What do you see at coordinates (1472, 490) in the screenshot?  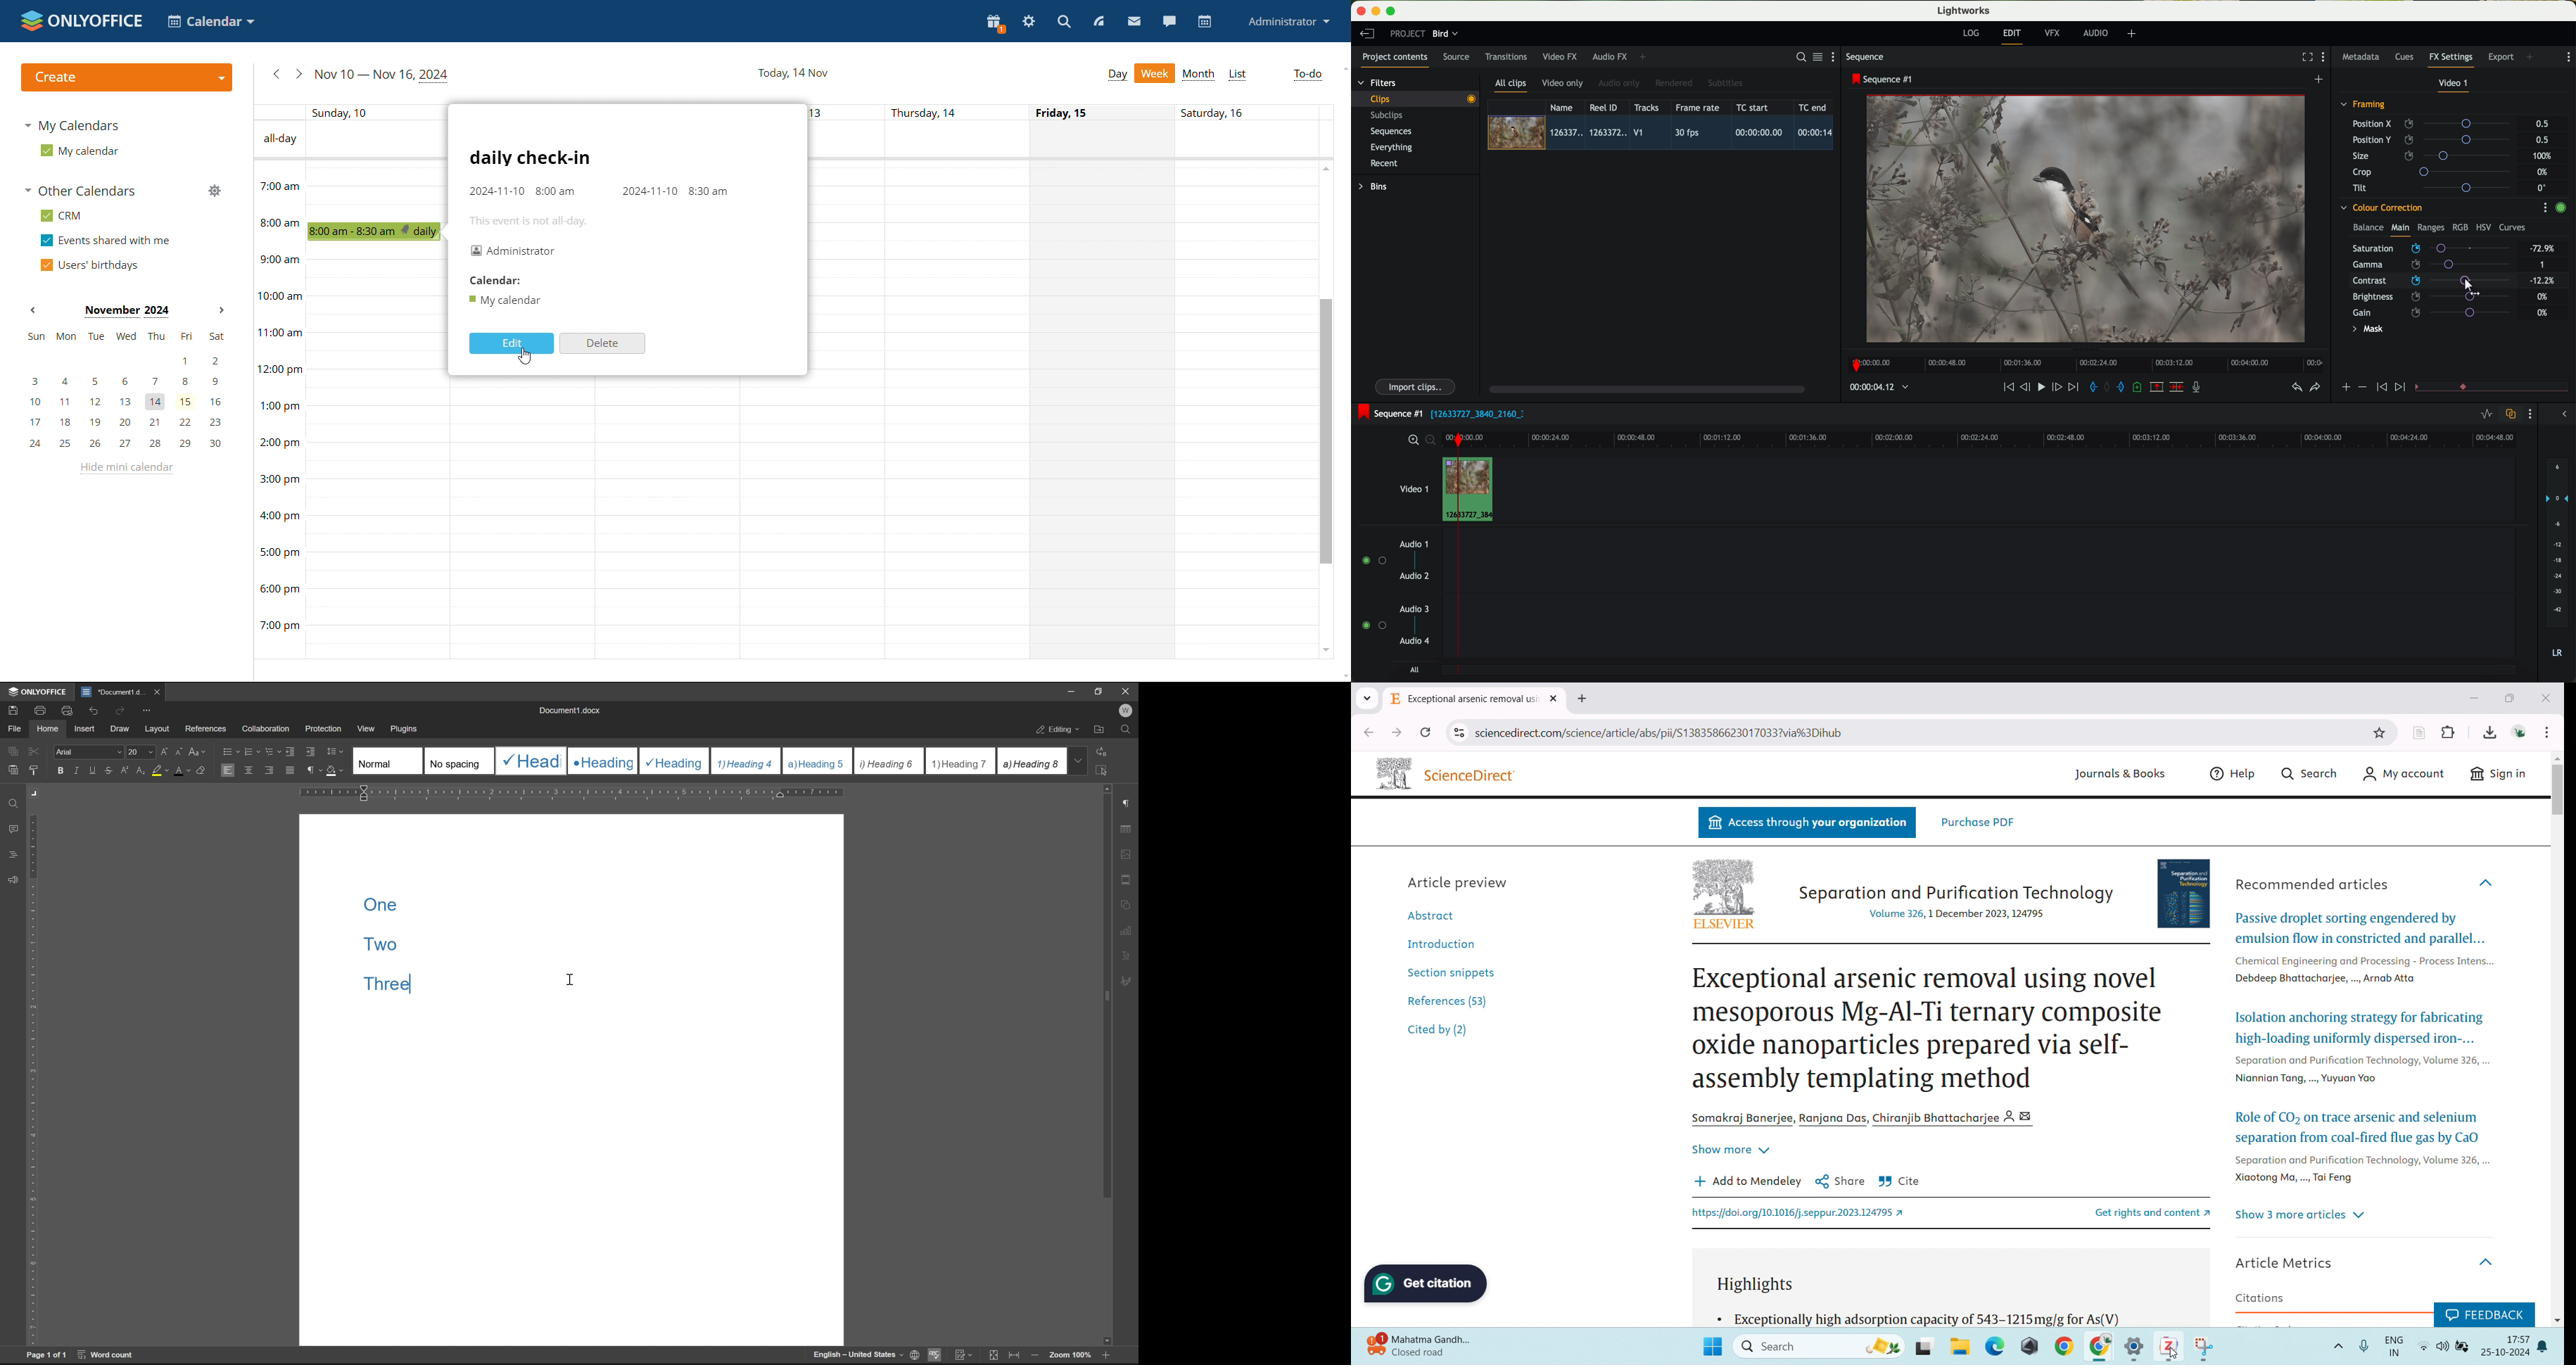 I see `drag video to video track 1` at bounding box center [1472, 490].